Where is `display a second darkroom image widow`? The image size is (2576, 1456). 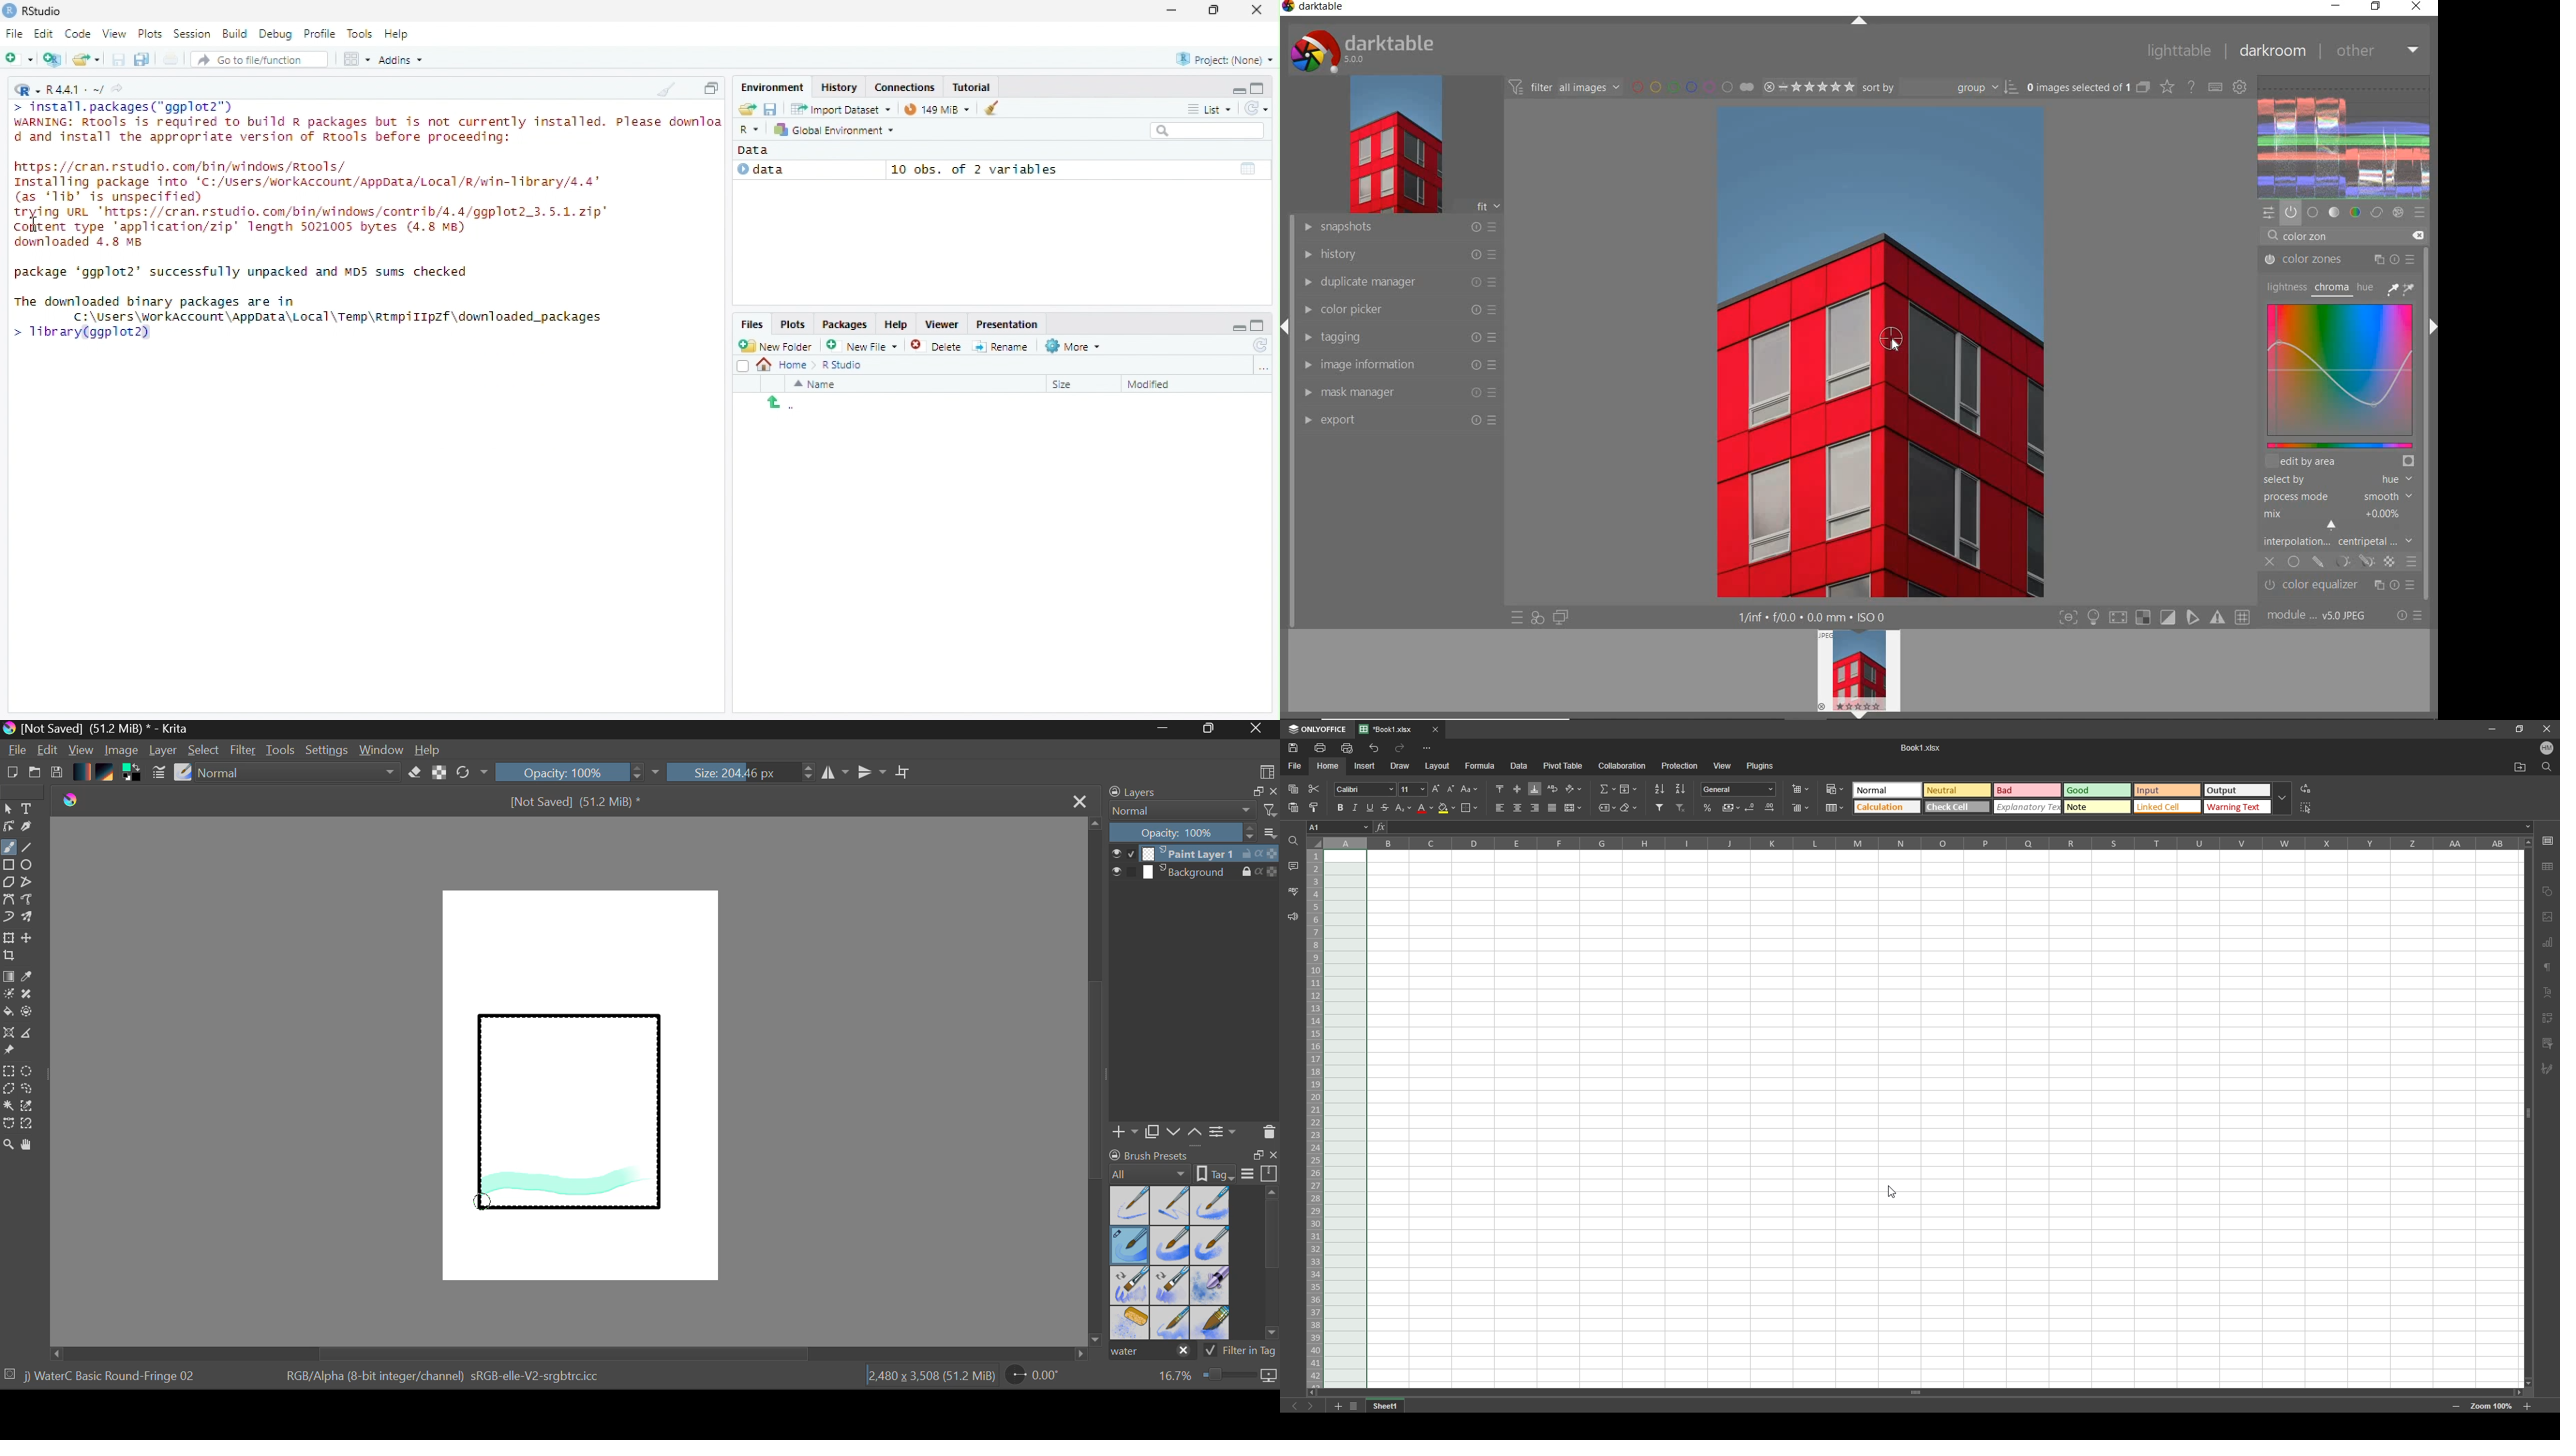 display a second darkroom image widow is located at coordinates (1561, 616).